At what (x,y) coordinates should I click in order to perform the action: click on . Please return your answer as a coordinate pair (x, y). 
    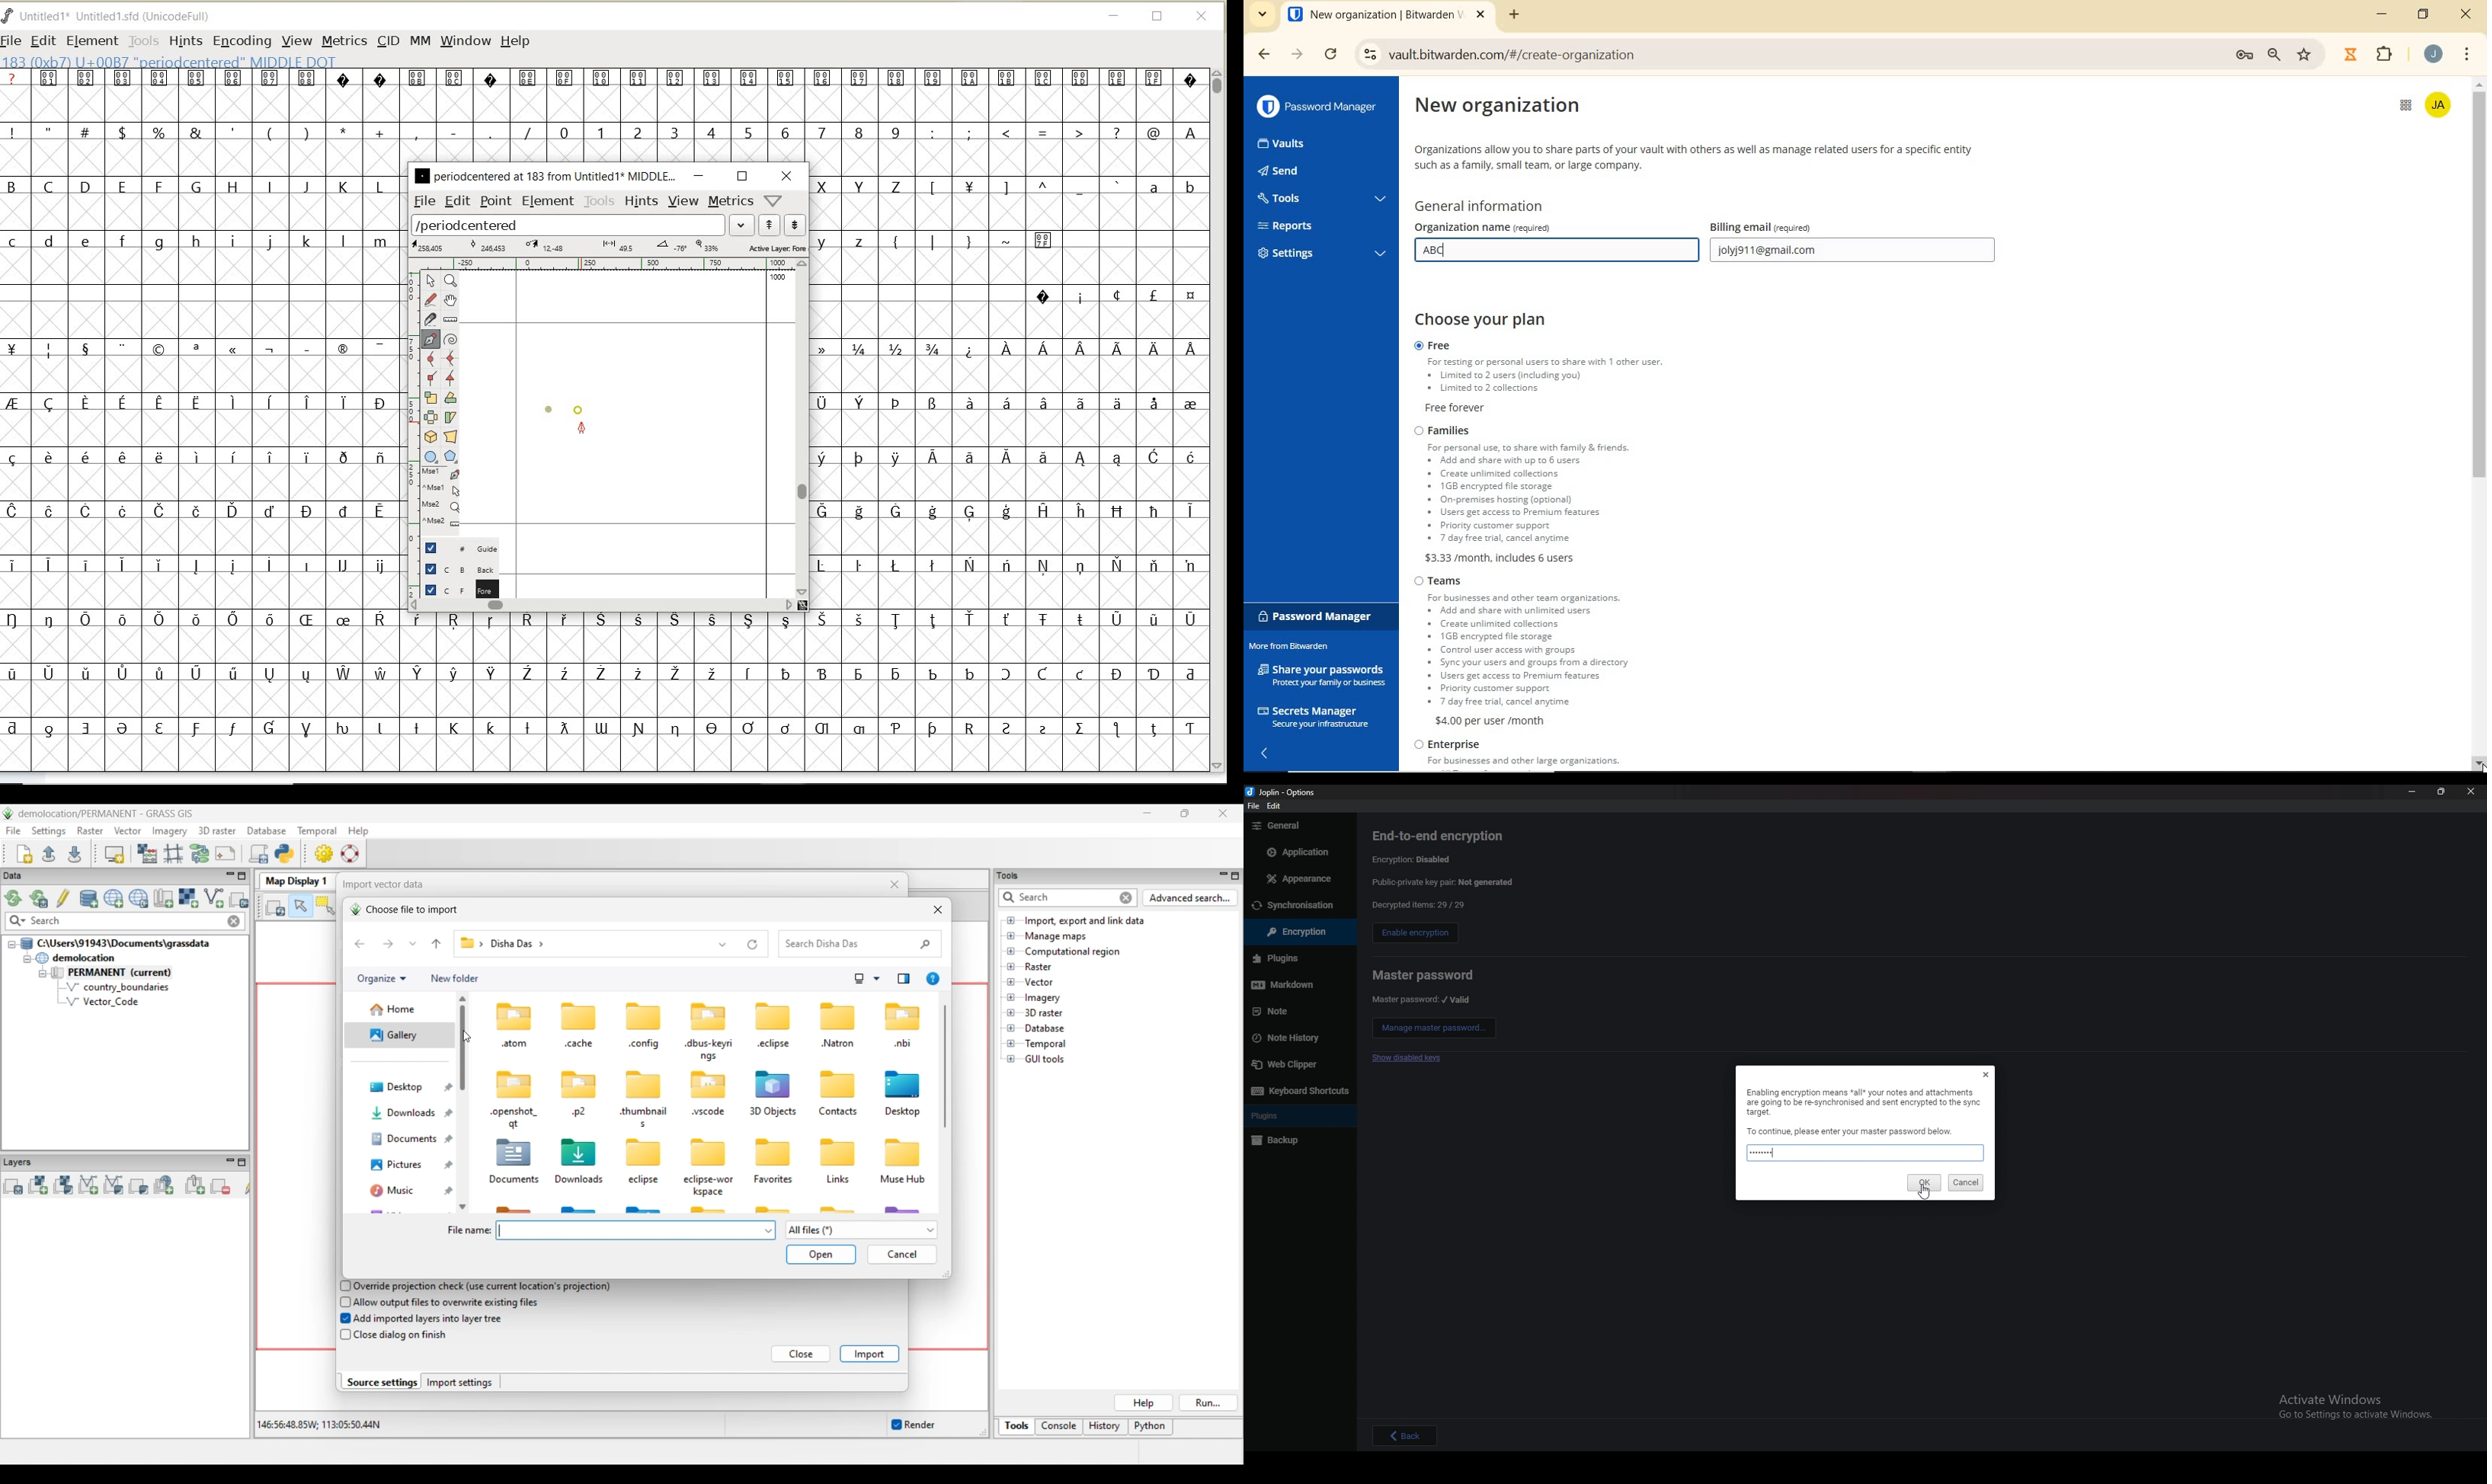
    Looking at the image, I should click on (1266, 1116).